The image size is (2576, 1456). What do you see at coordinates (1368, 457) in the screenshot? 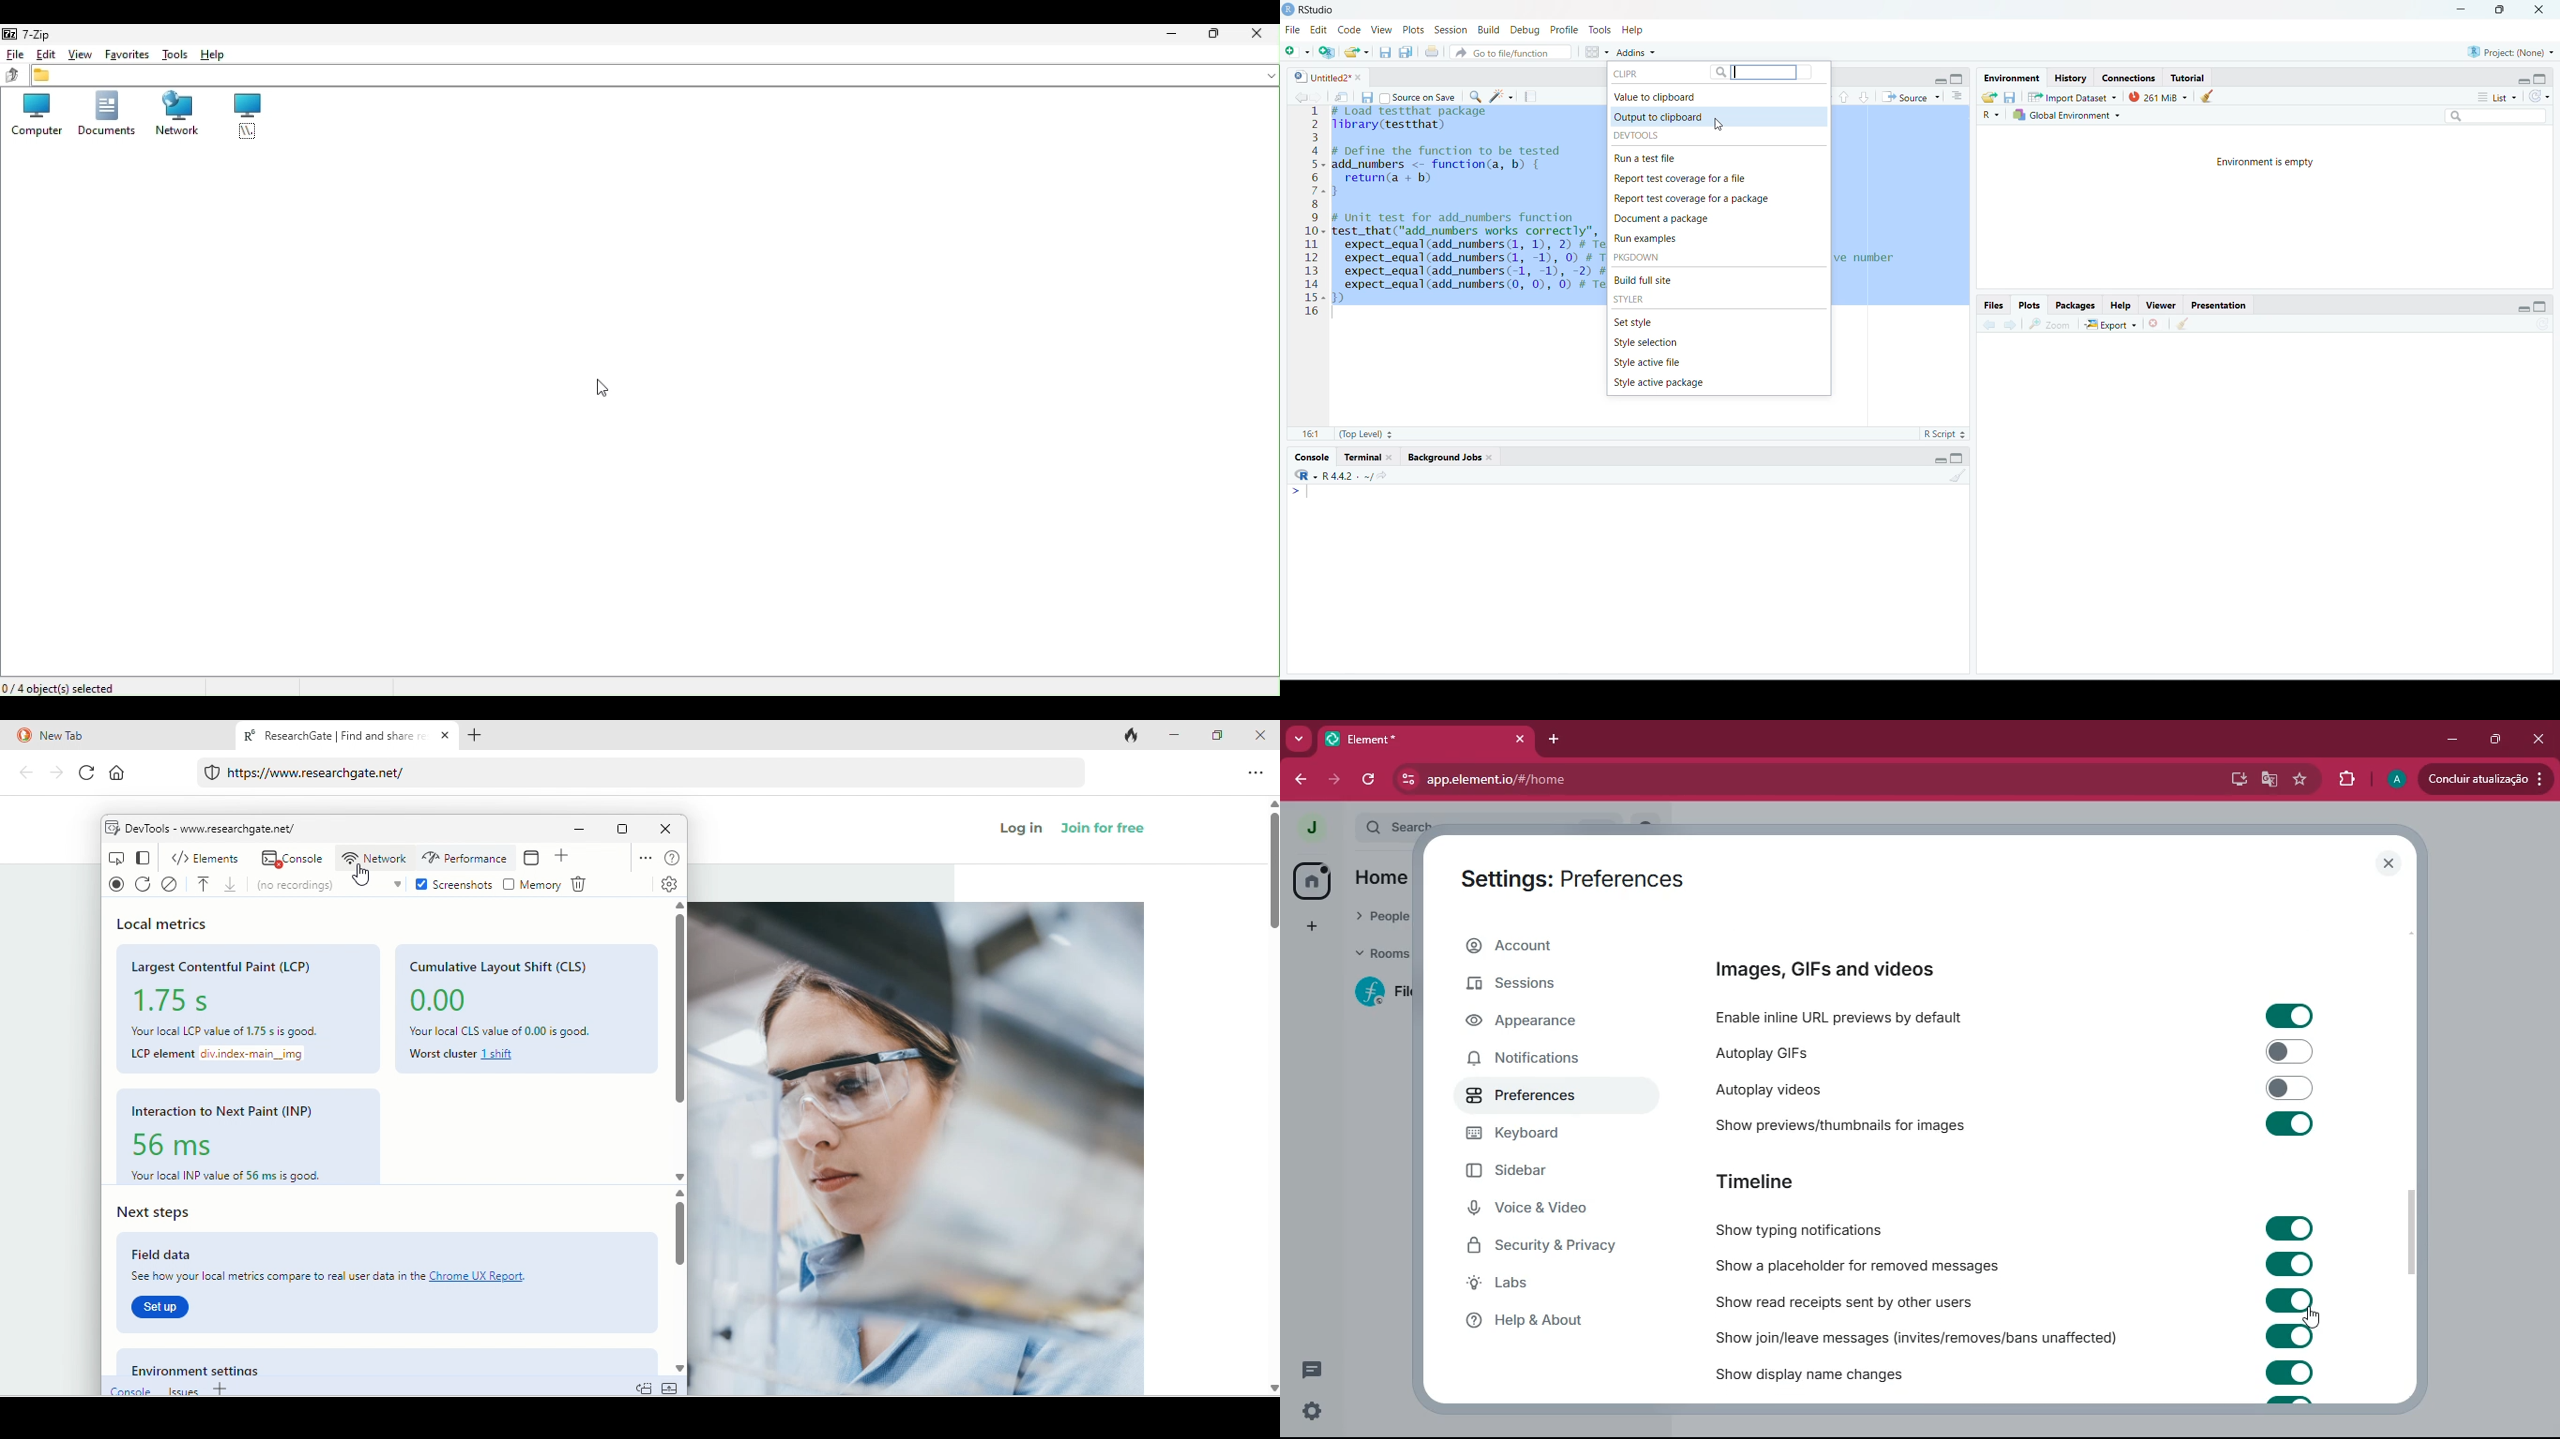
I see `Terminal` at bounding box center [1368, 457].